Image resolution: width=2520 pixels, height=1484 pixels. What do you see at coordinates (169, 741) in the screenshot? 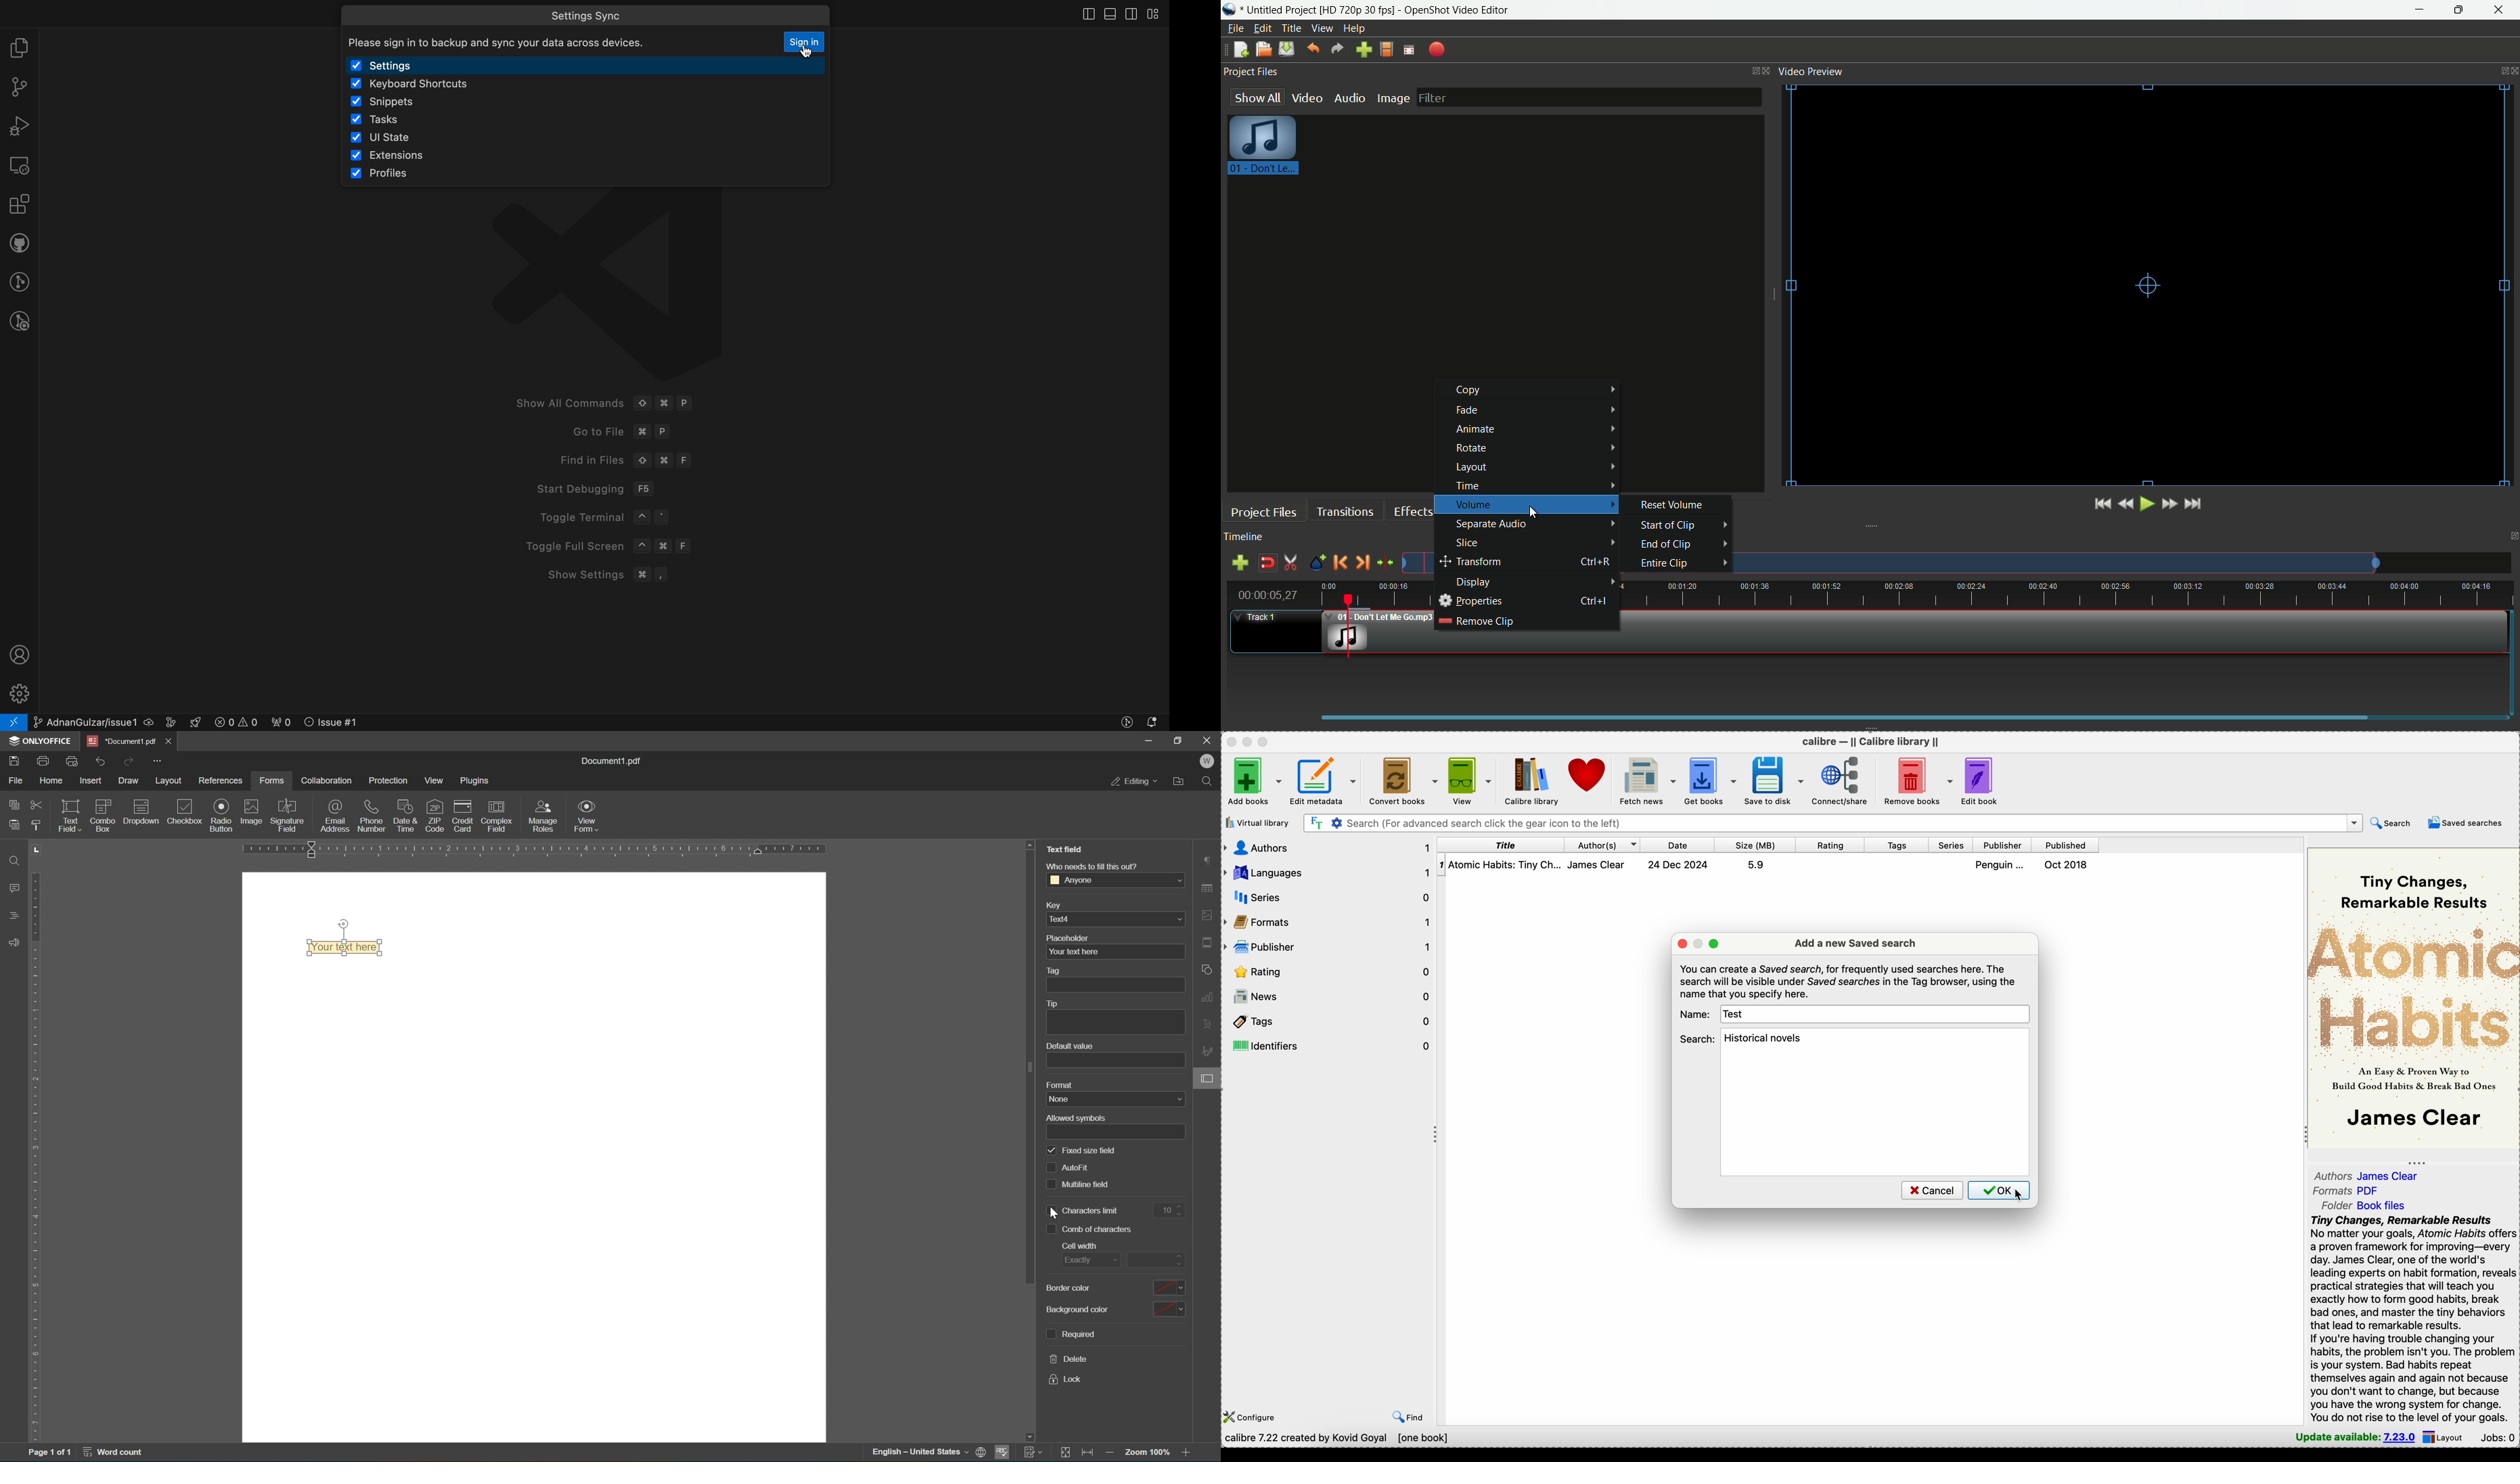
I see `Close` at bounding box center [169, 741].